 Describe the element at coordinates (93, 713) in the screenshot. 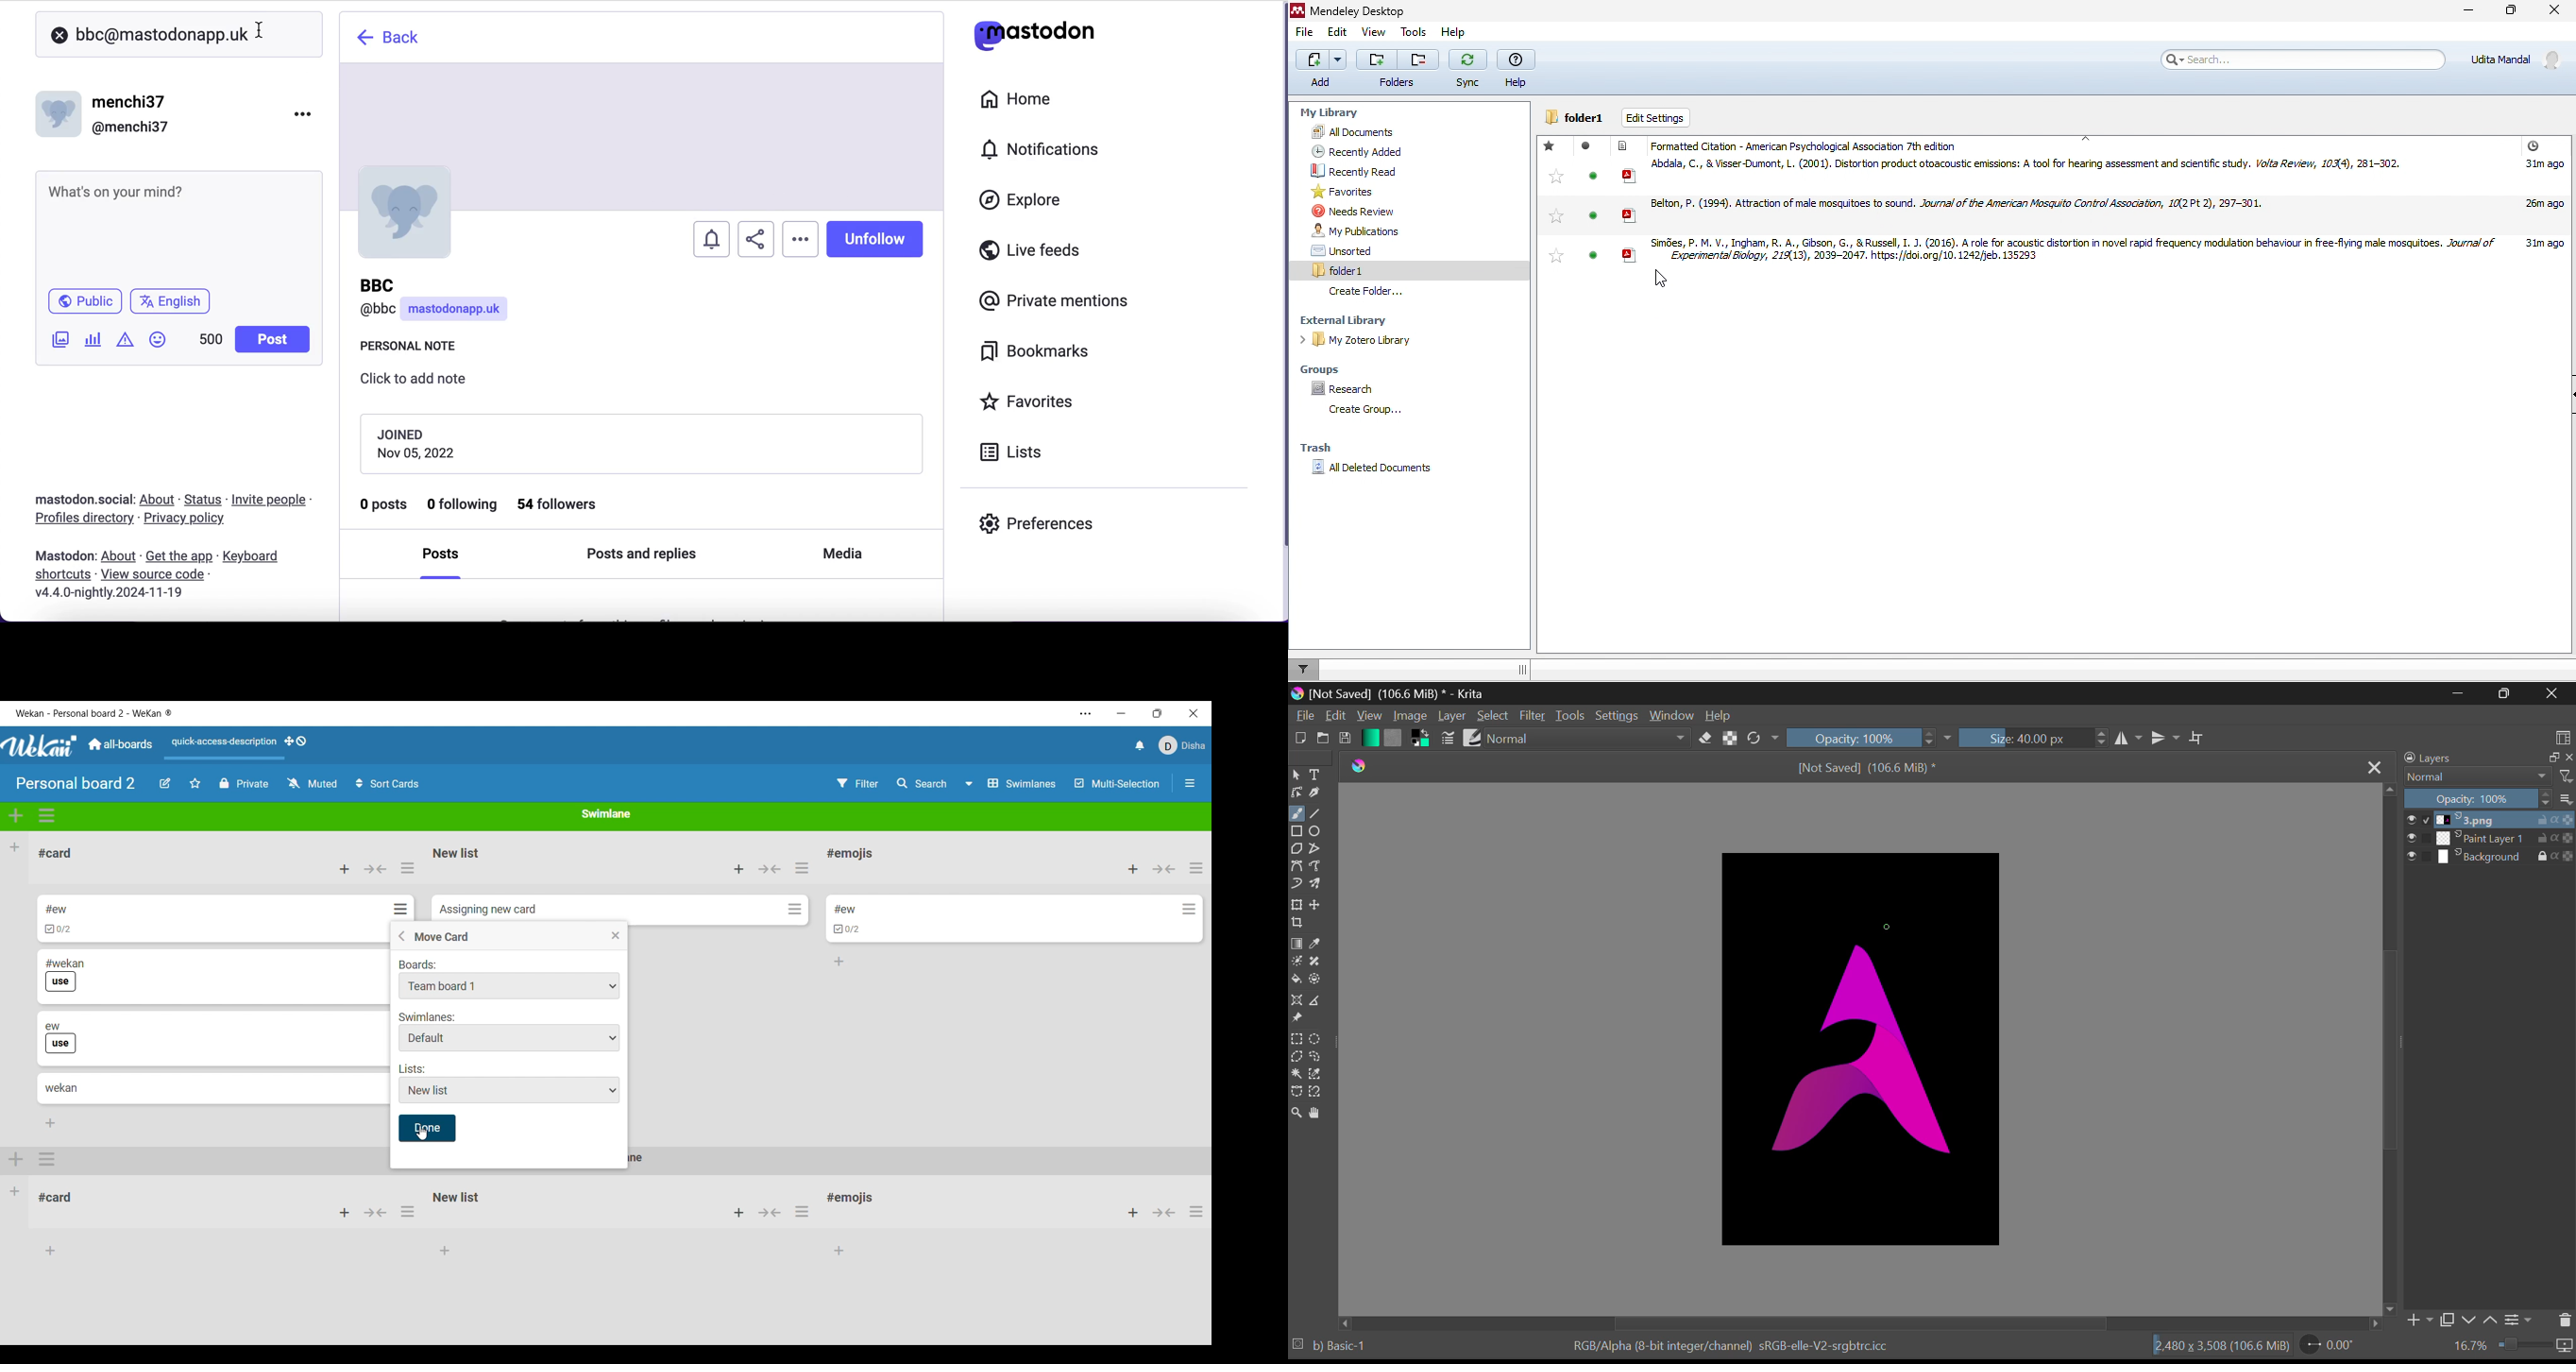

I see `Software name and board name` at that location.